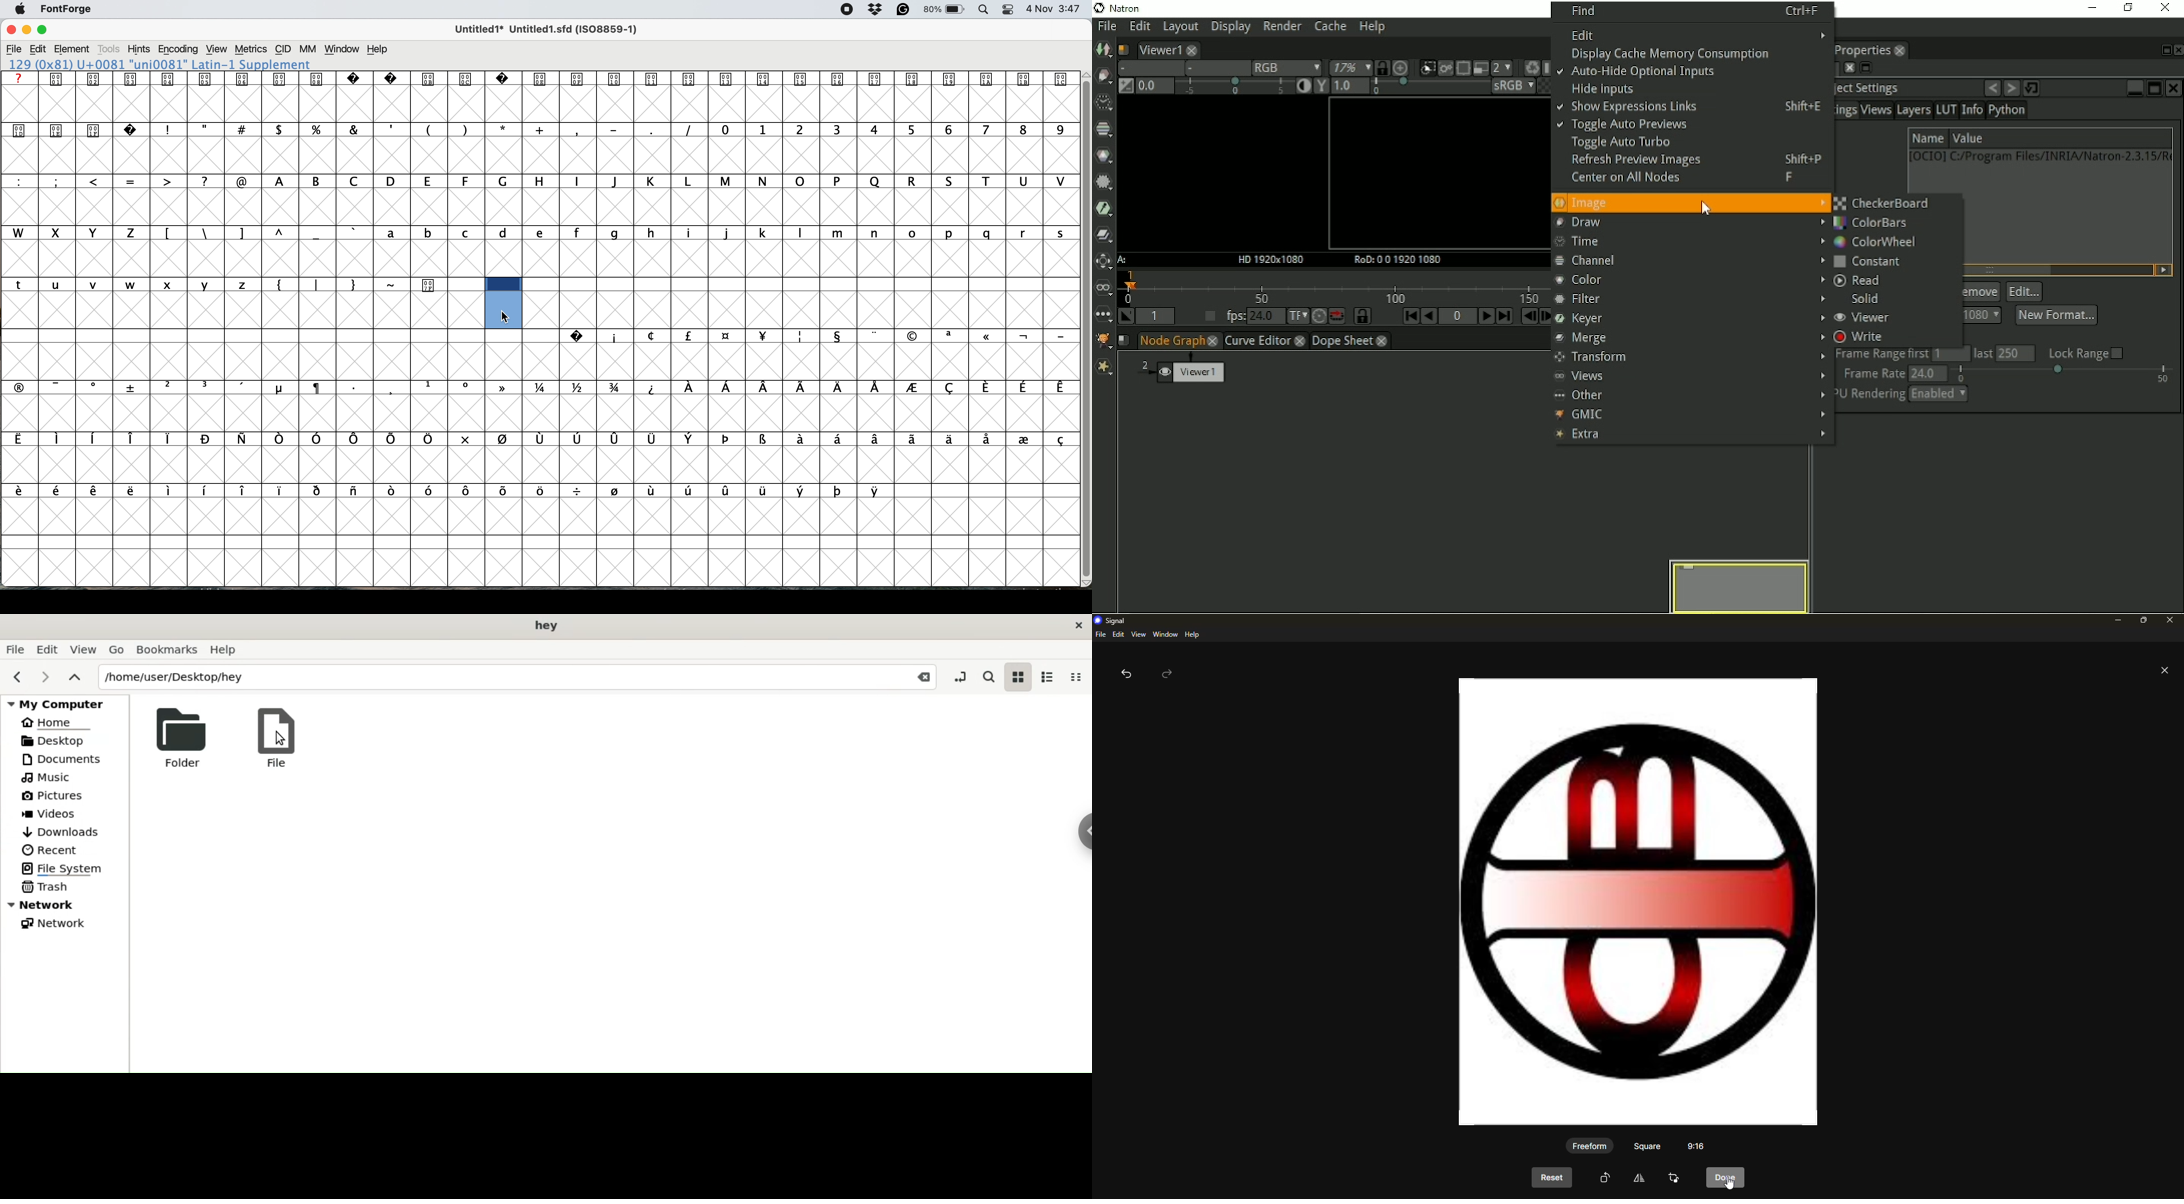 This screenshot has width=2184, height=1204. I want to click on cursor, so click(504, 317).